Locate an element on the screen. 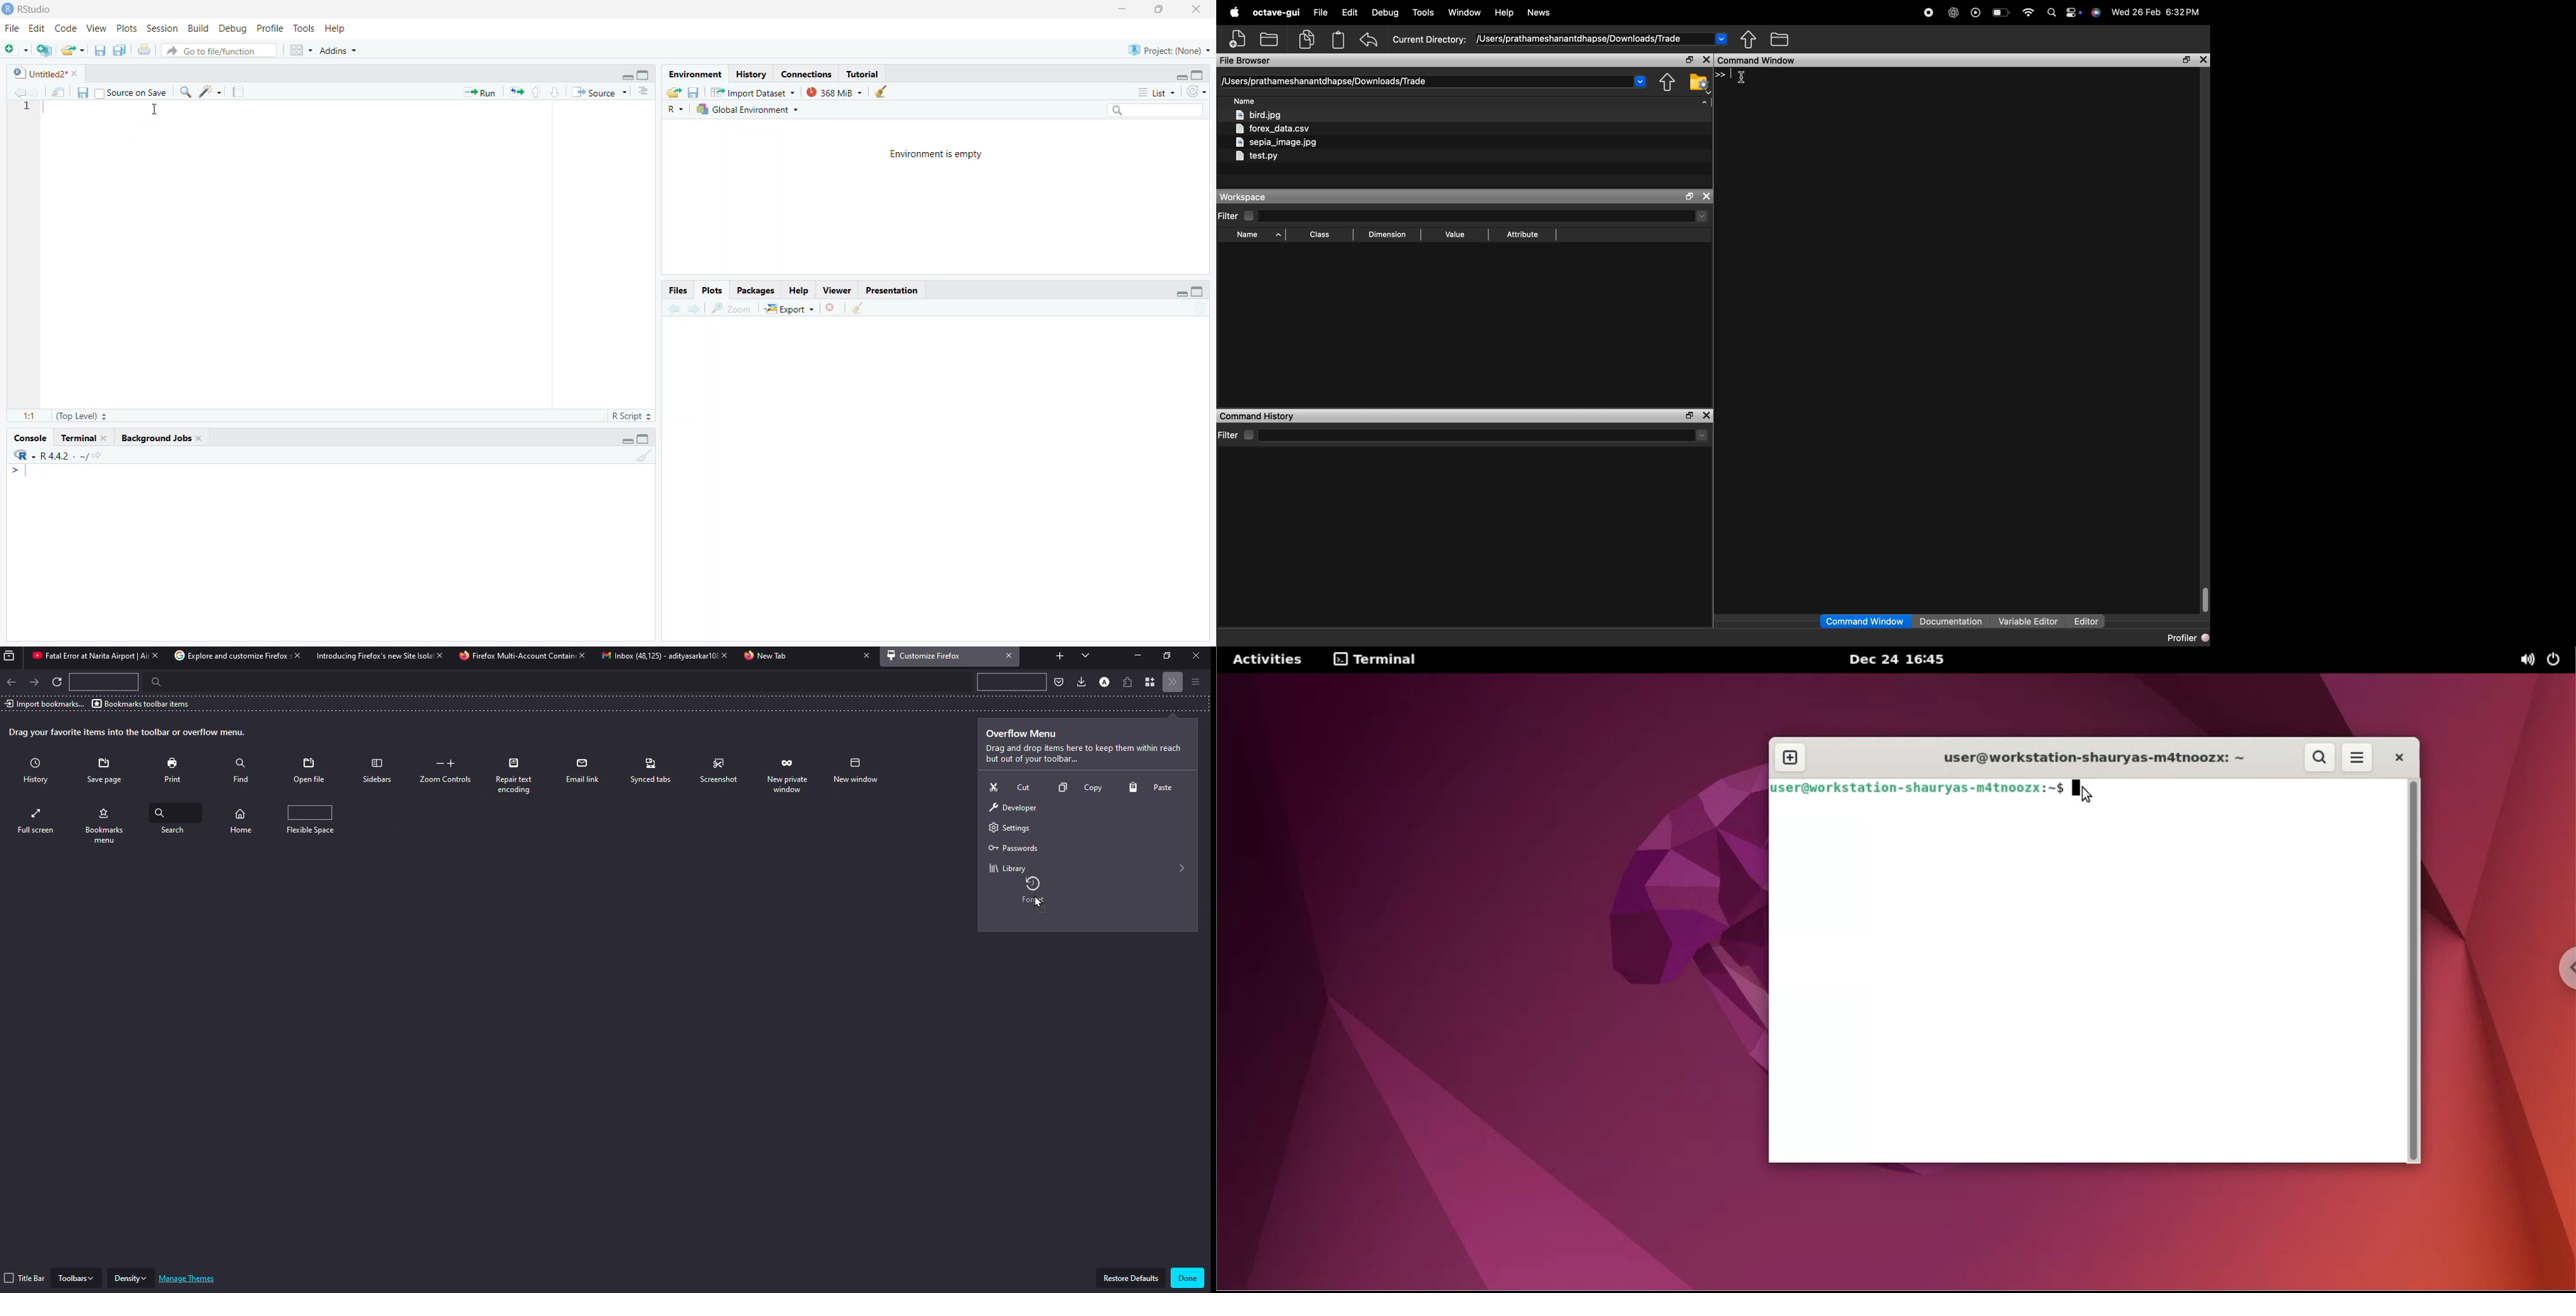  maximise is located at coordinates (646, 439).